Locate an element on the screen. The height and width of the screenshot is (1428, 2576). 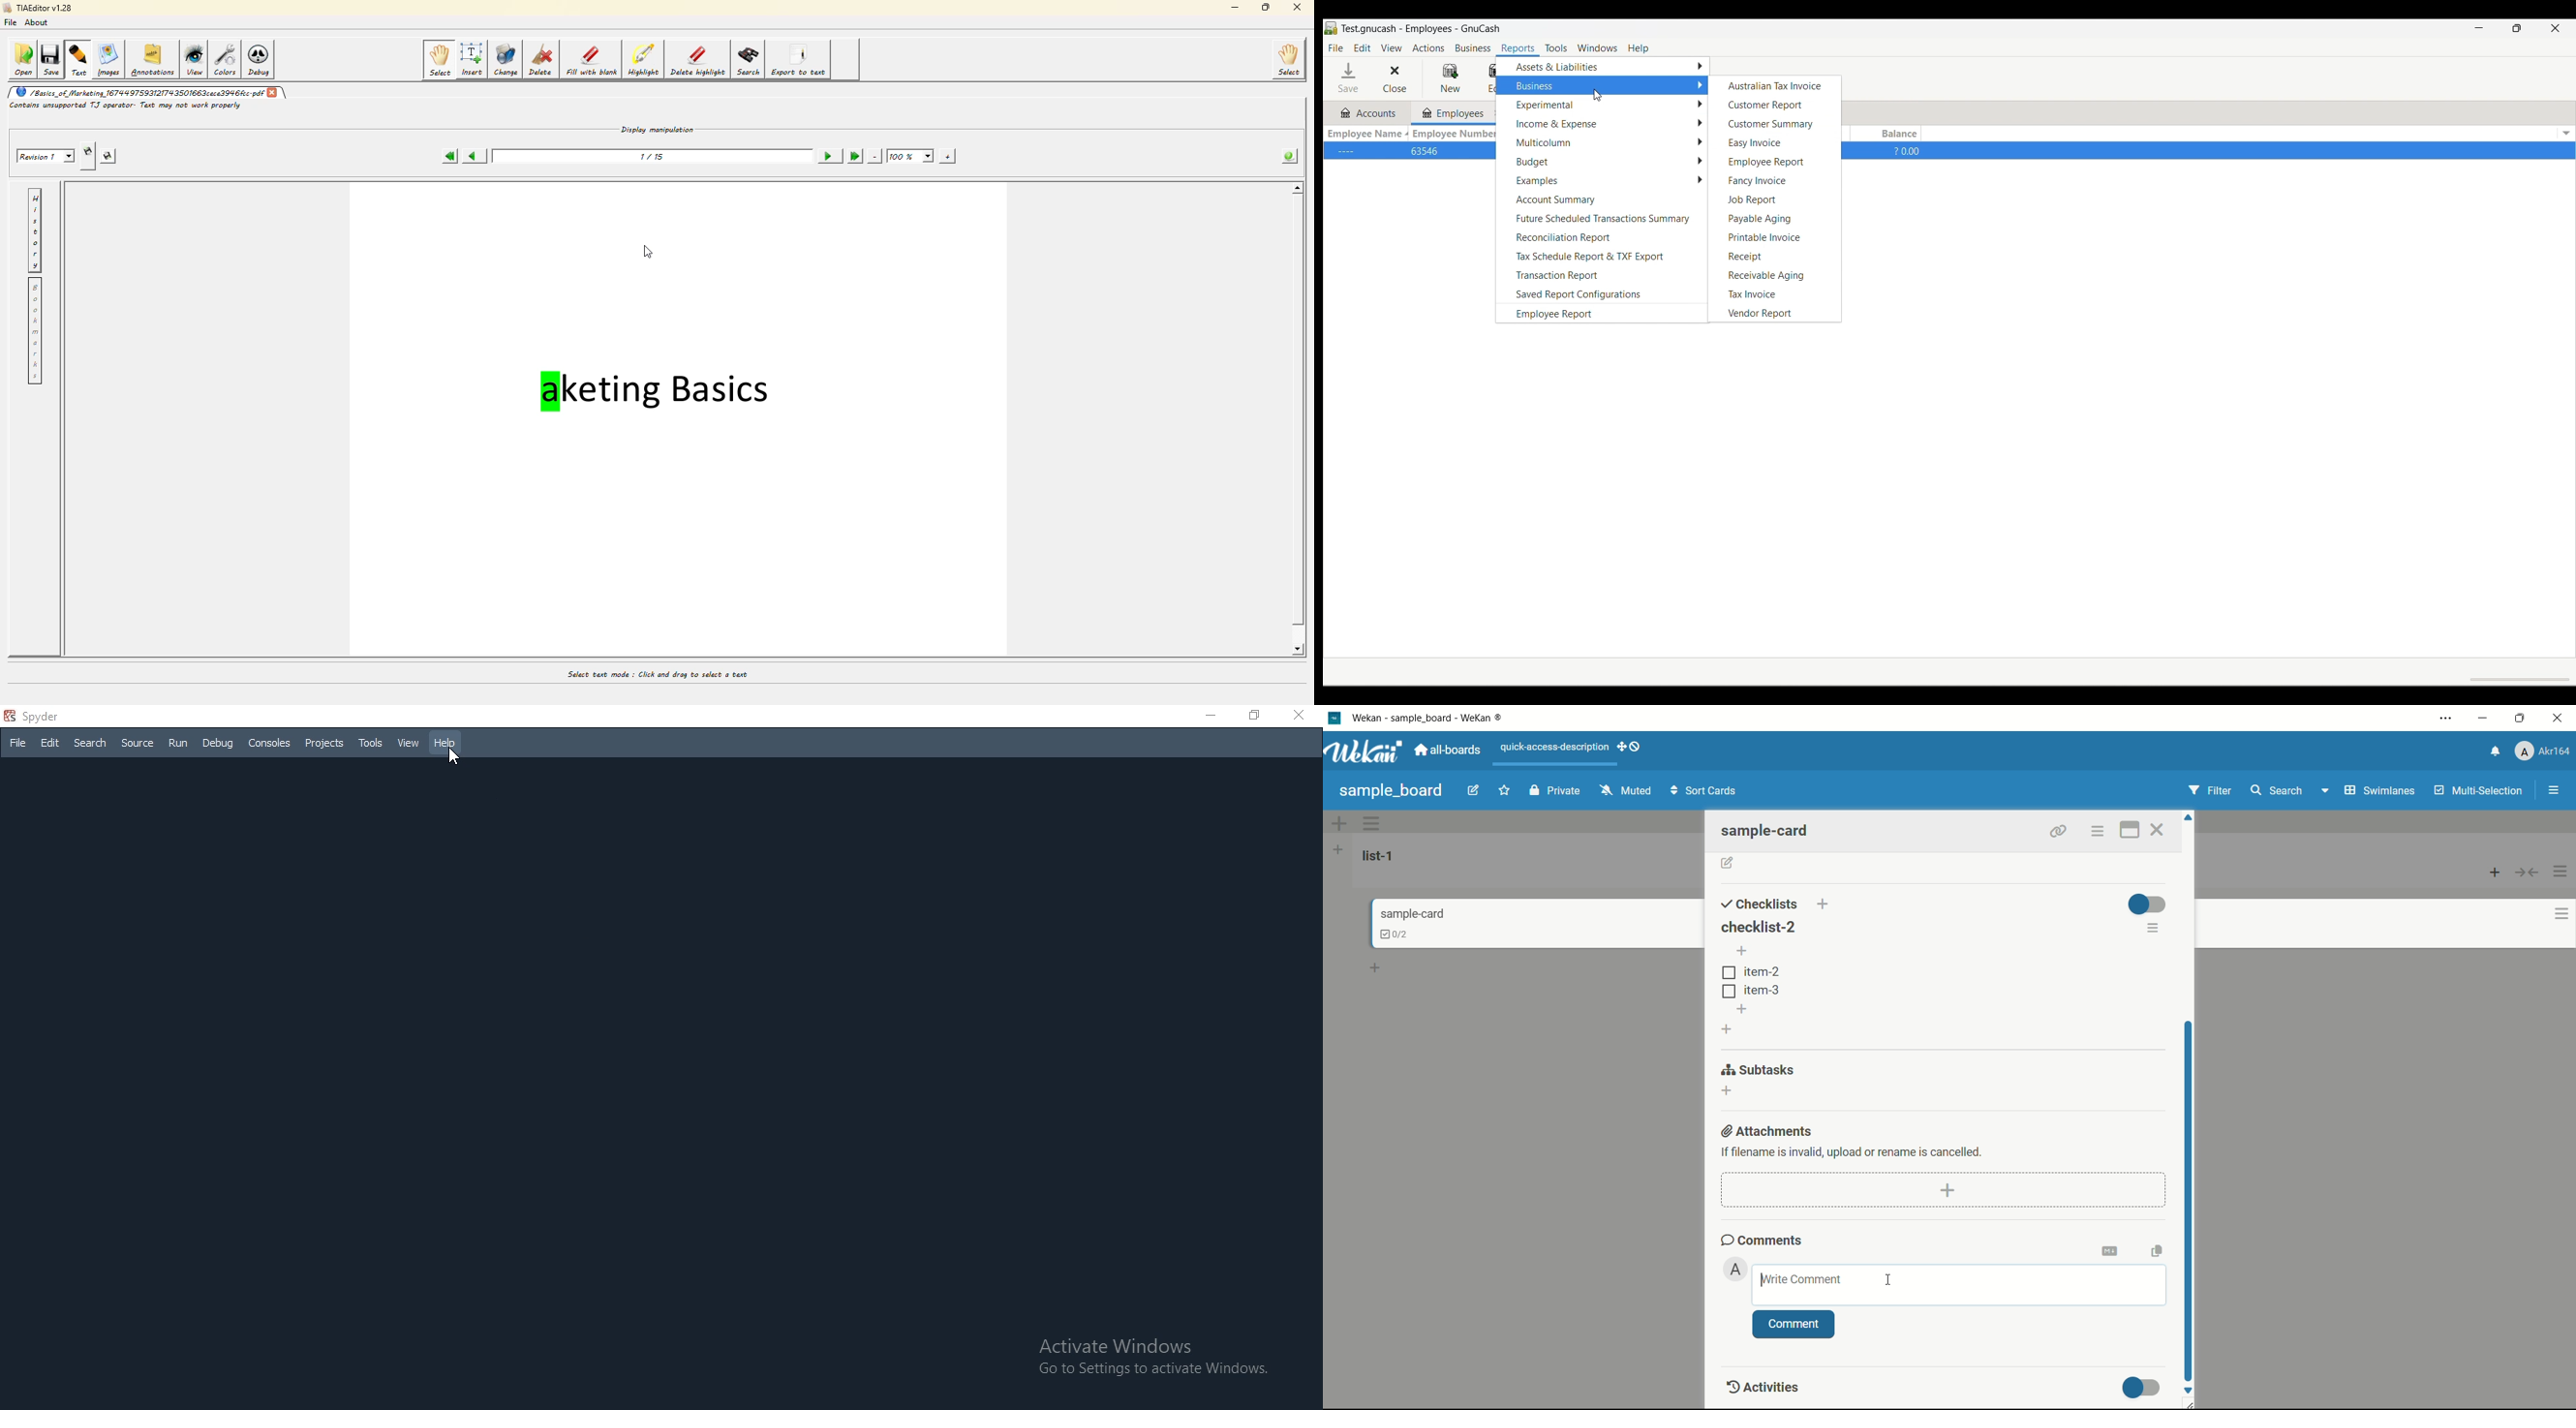
Examples options is located at coordinates (1603, 180).